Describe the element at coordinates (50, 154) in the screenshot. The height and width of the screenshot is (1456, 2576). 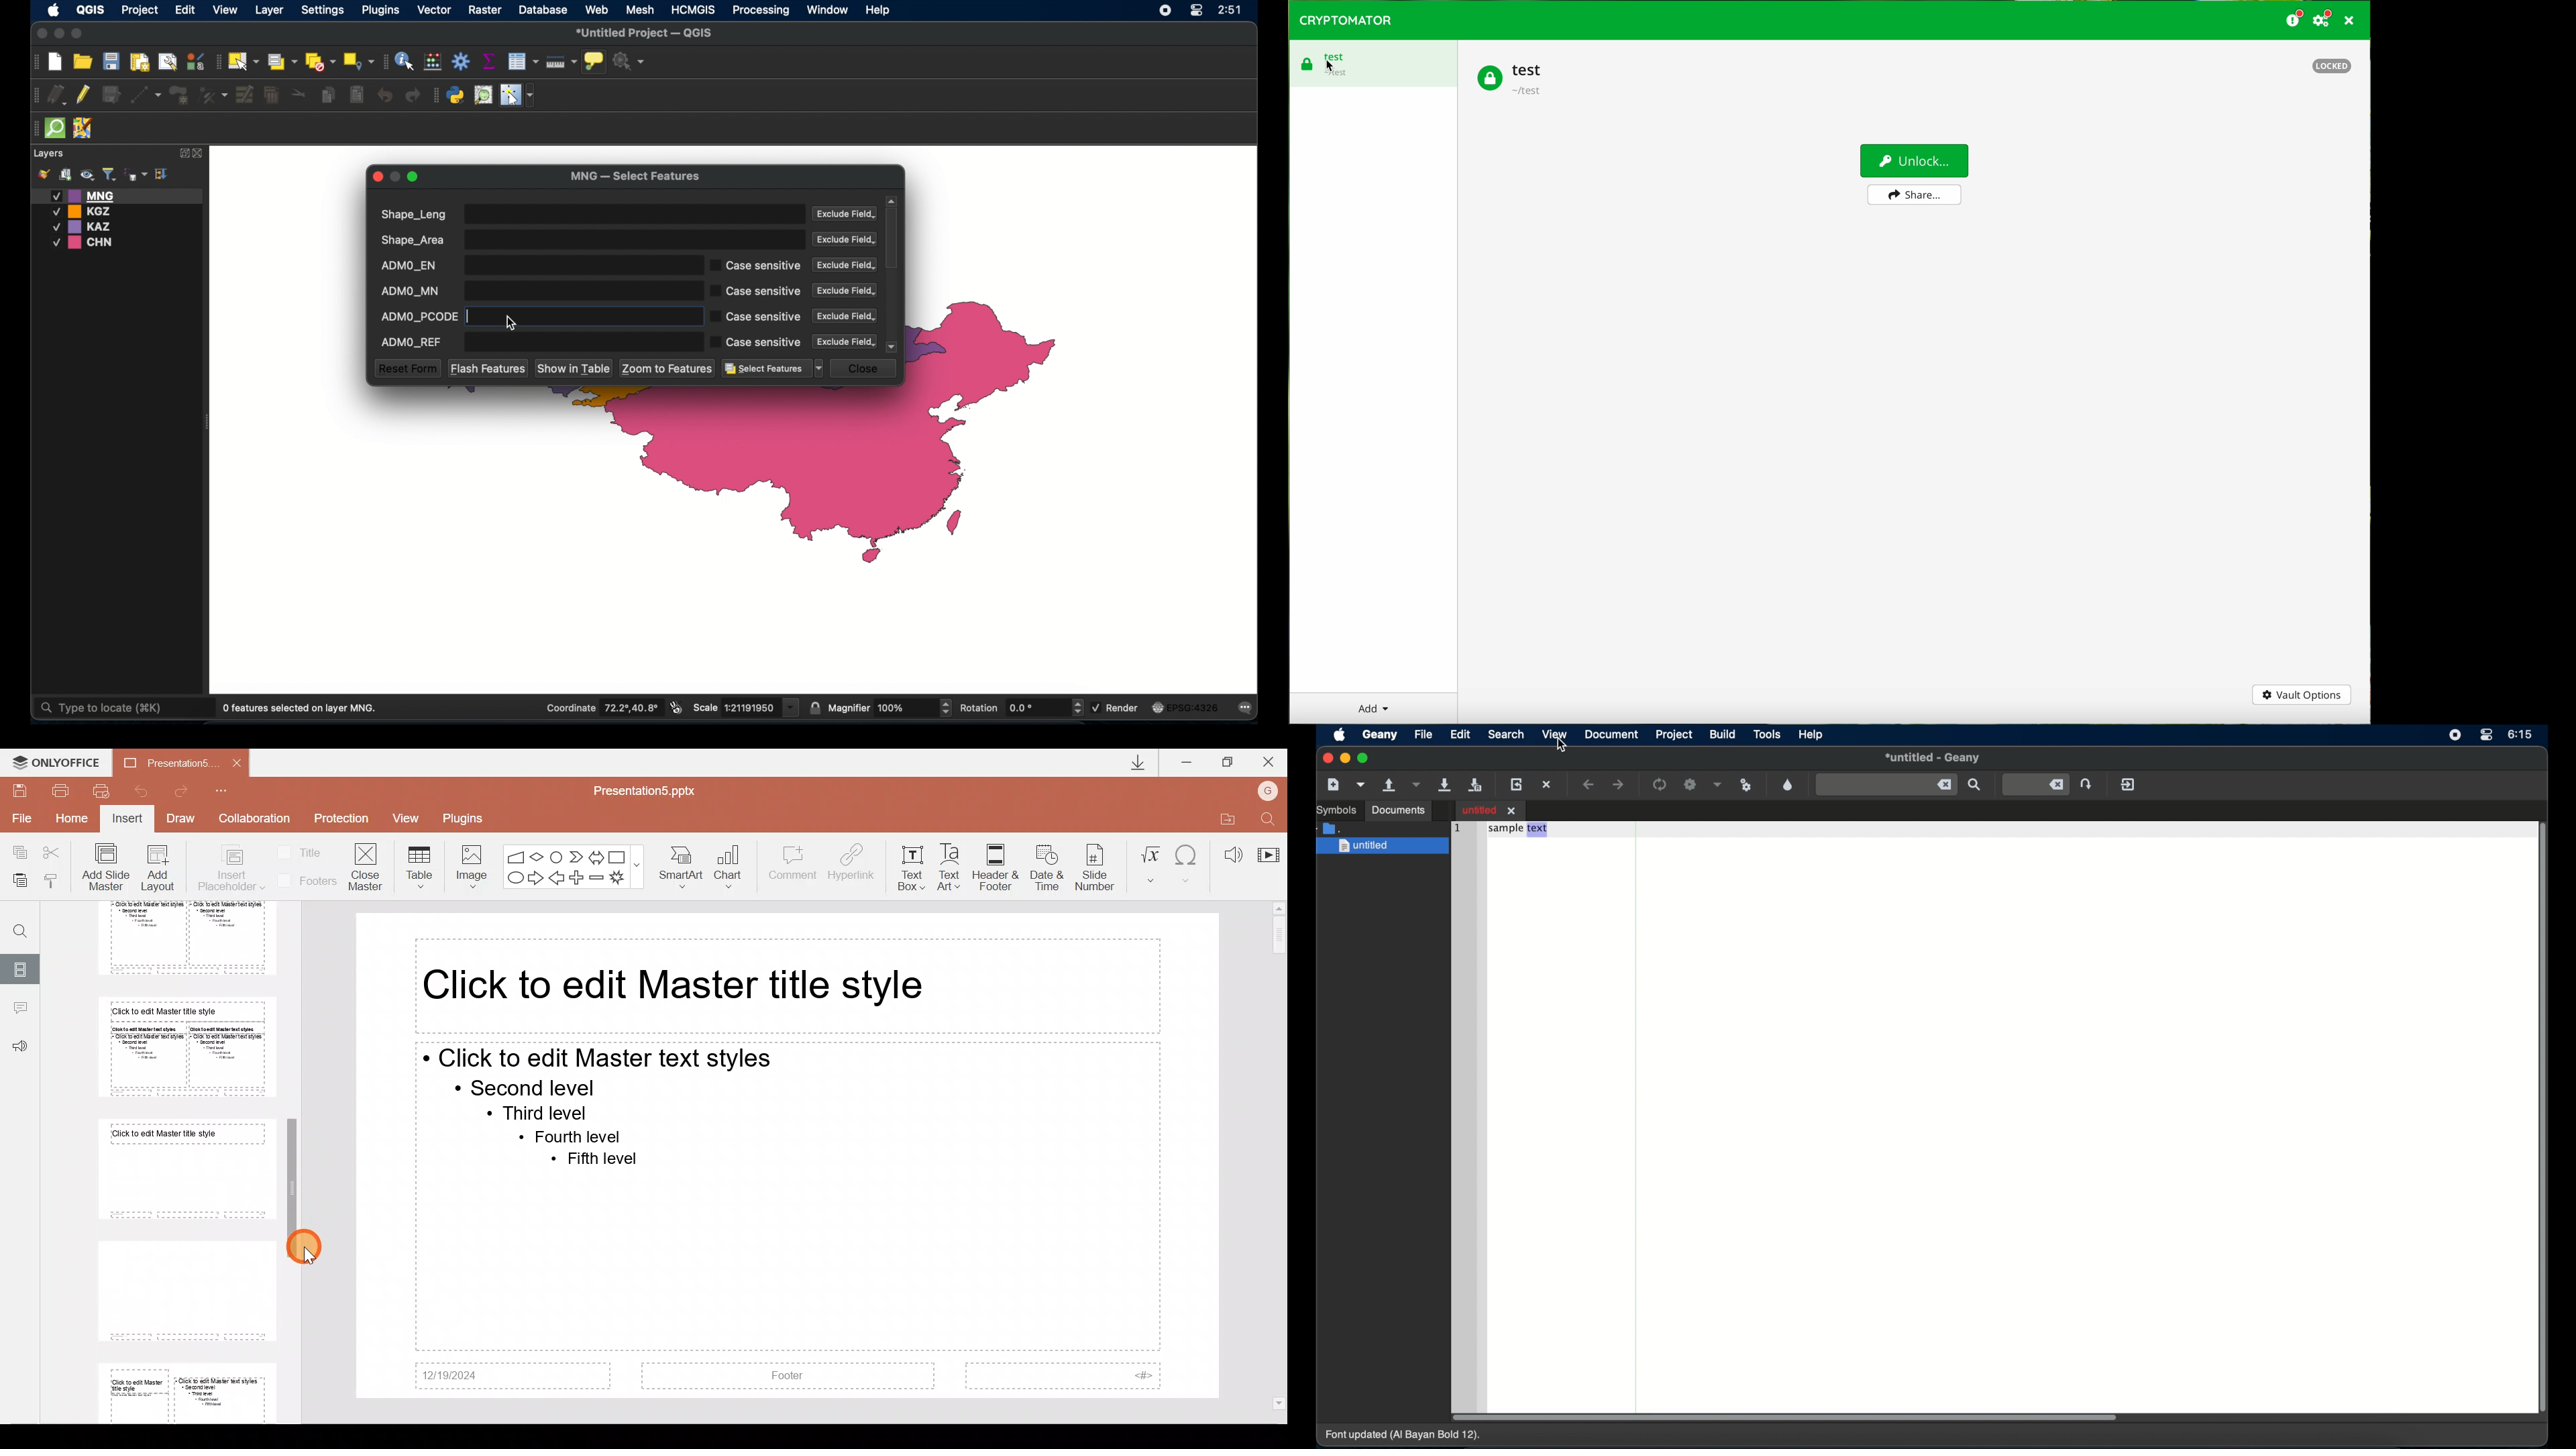
I see `layers` at that location.